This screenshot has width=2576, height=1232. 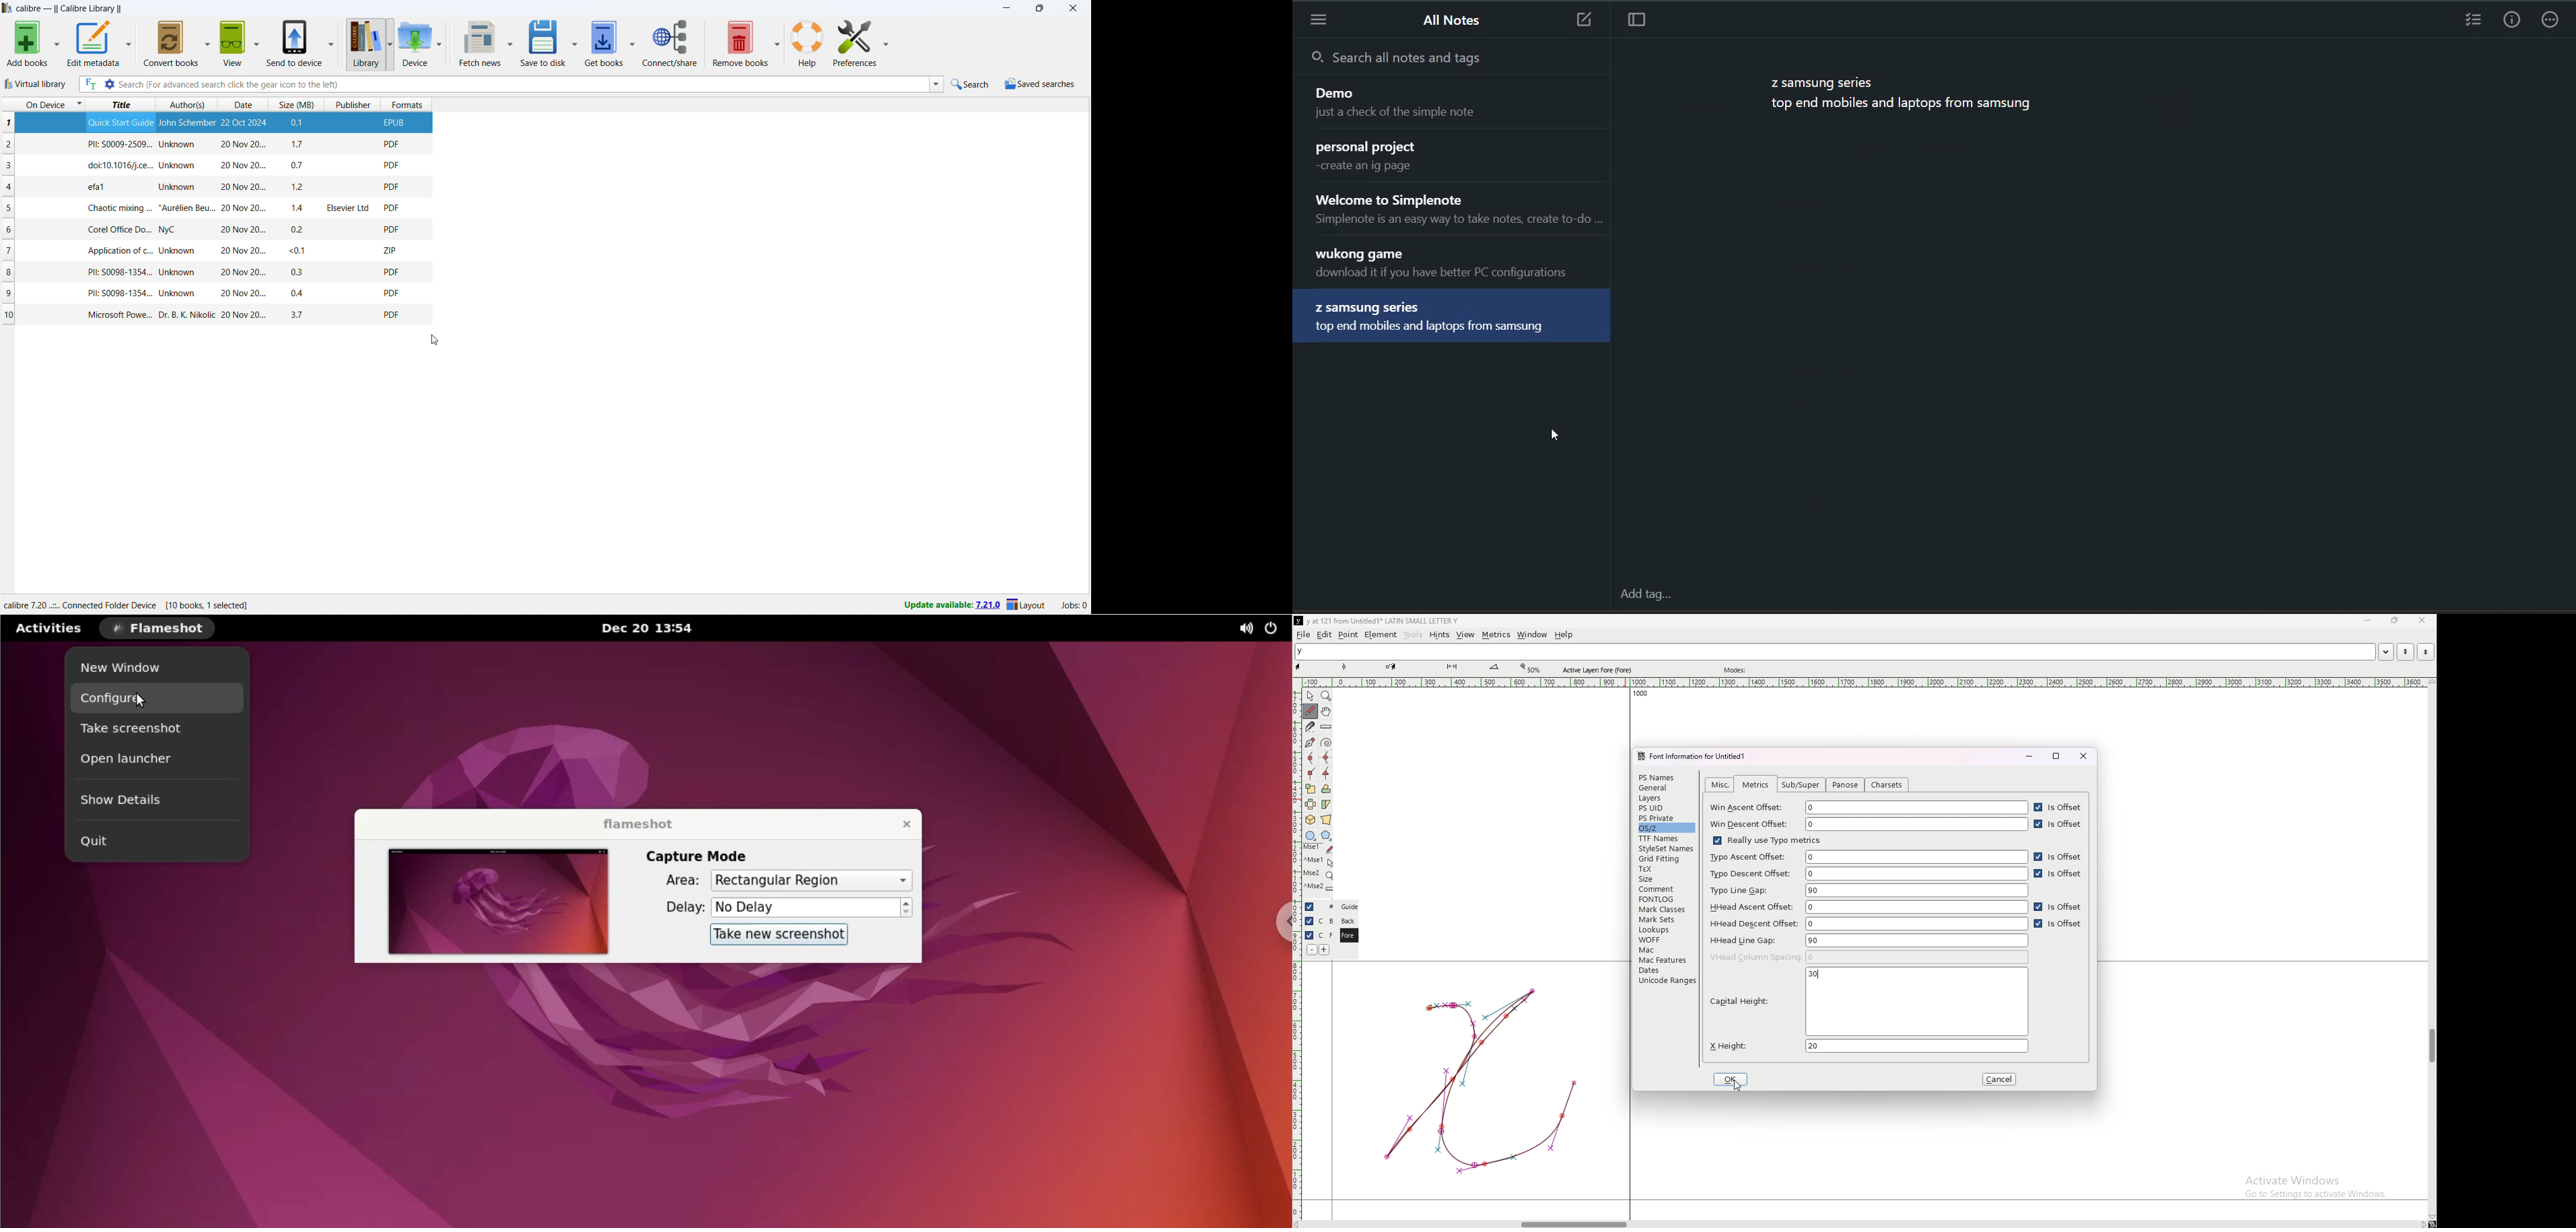 I want to click on flip the selection, so click(x=1311, y=804).